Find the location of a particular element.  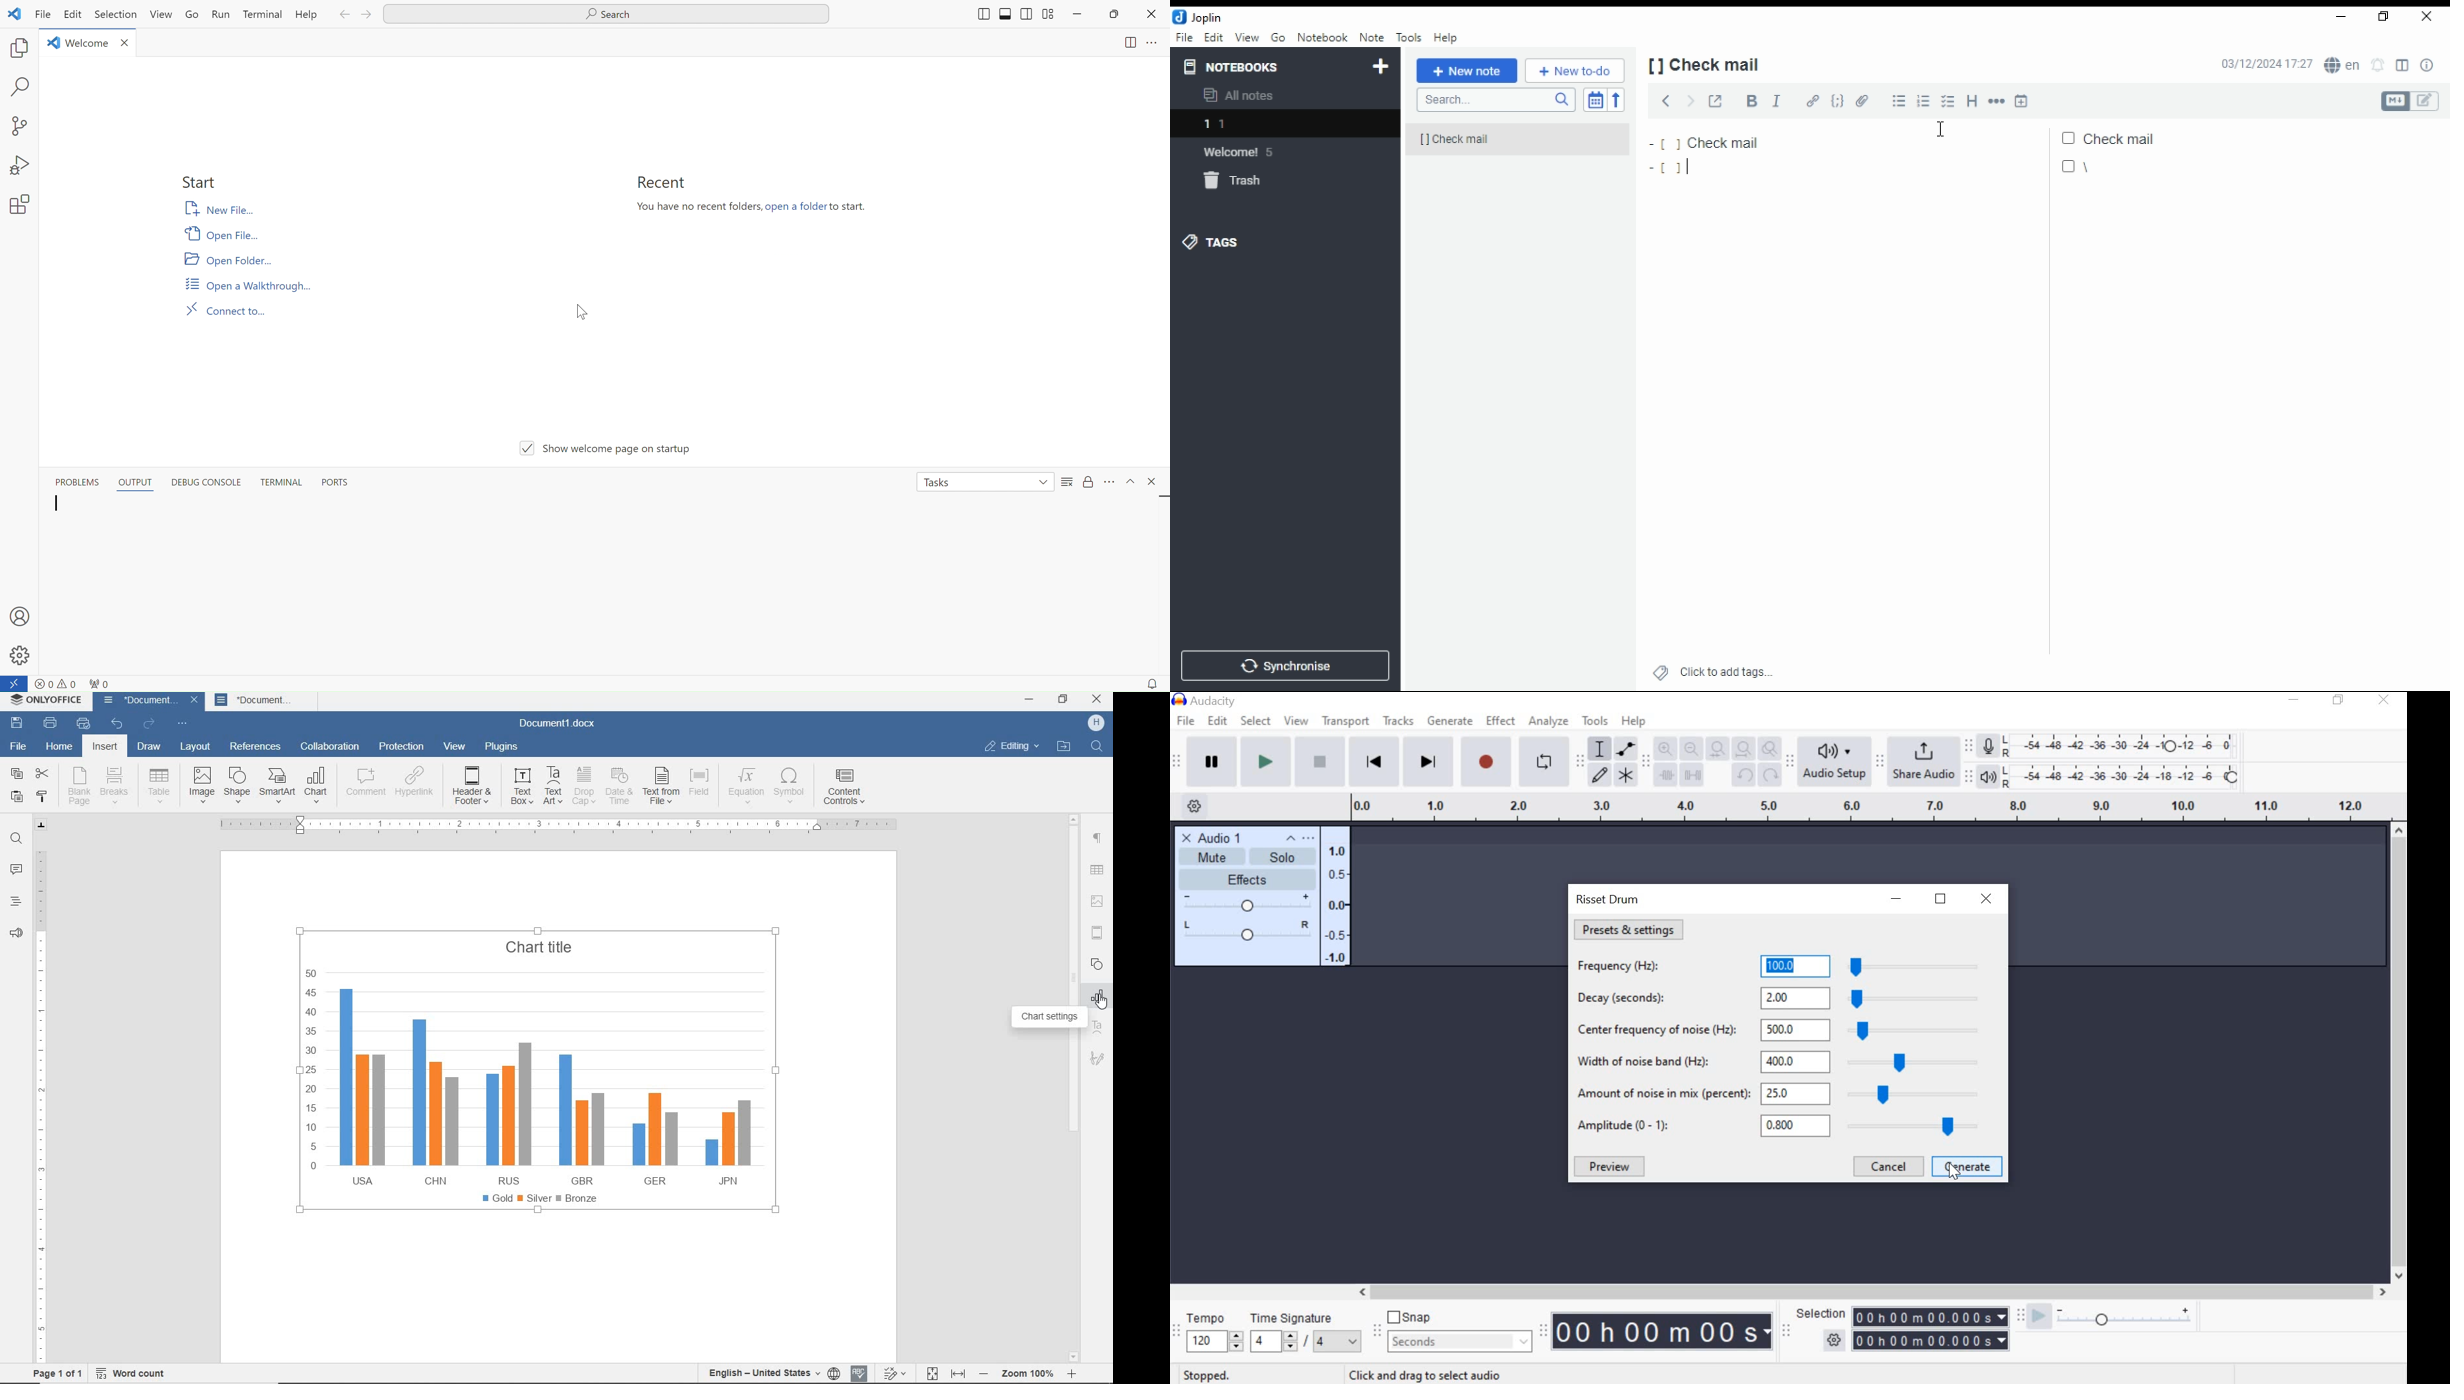

italics is located at coordinates (1776, 101).